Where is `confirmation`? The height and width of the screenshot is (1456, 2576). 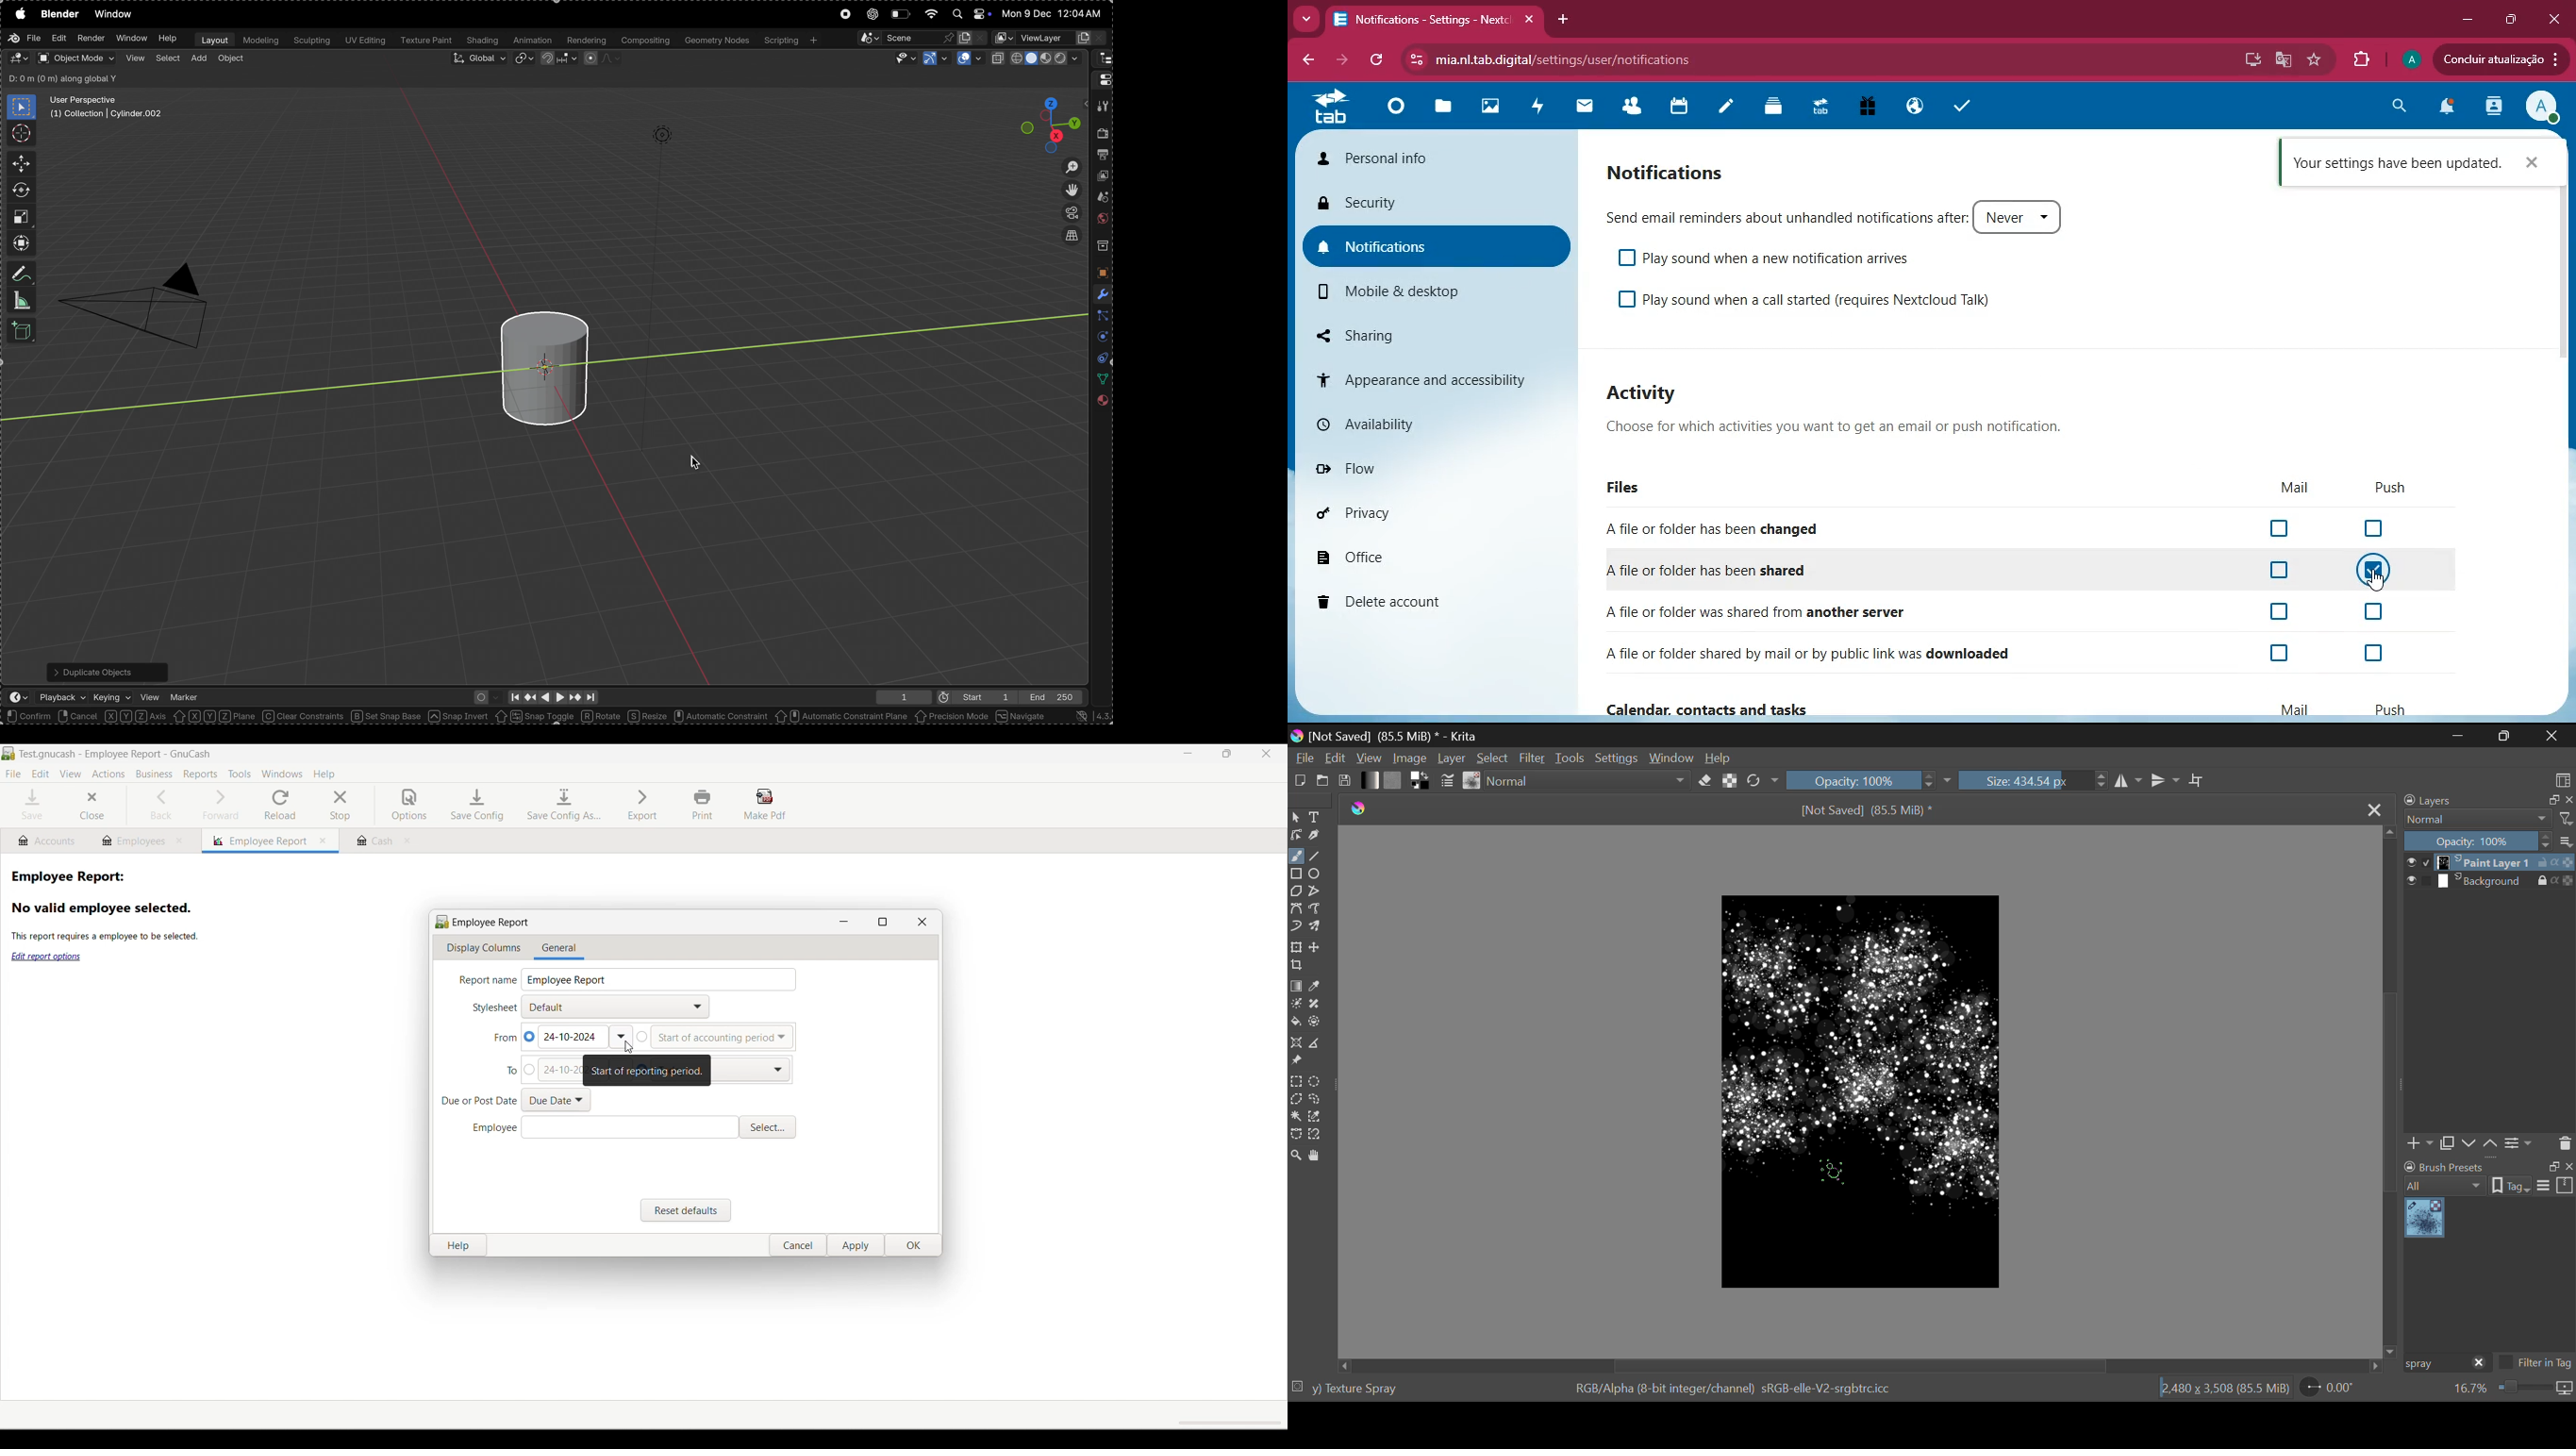 confirmation is located at coordinates (2396, 164).